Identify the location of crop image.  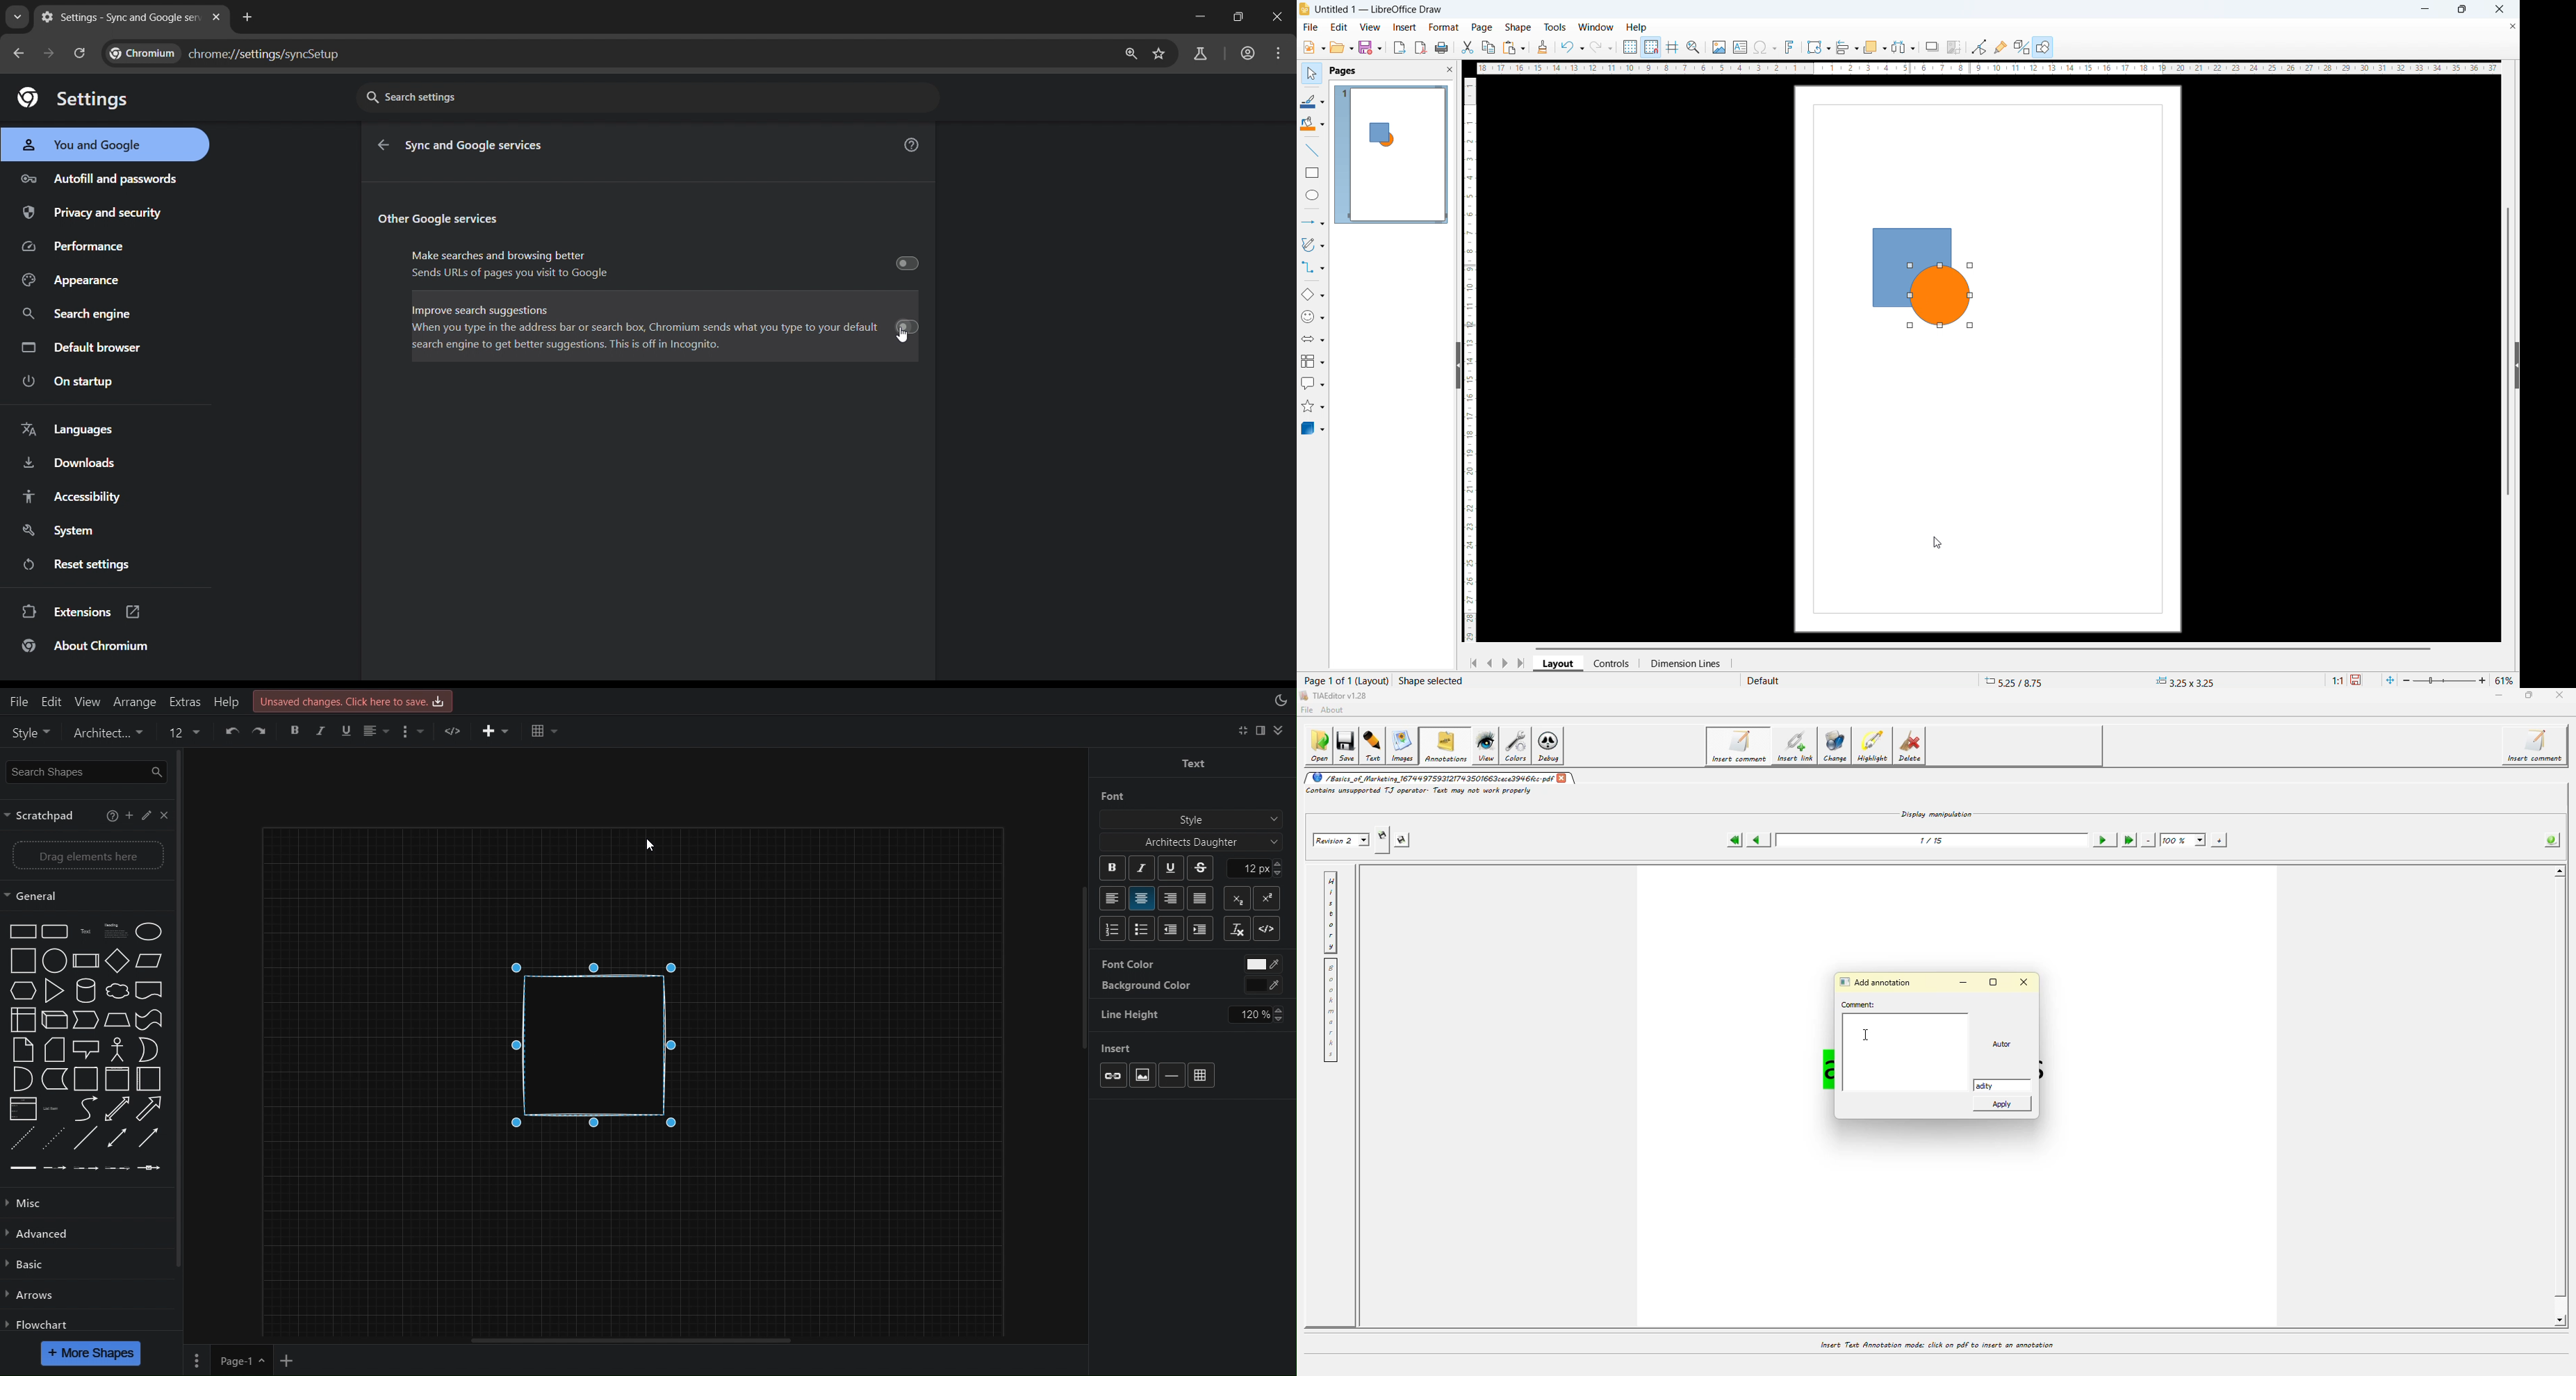
(1955, 47).